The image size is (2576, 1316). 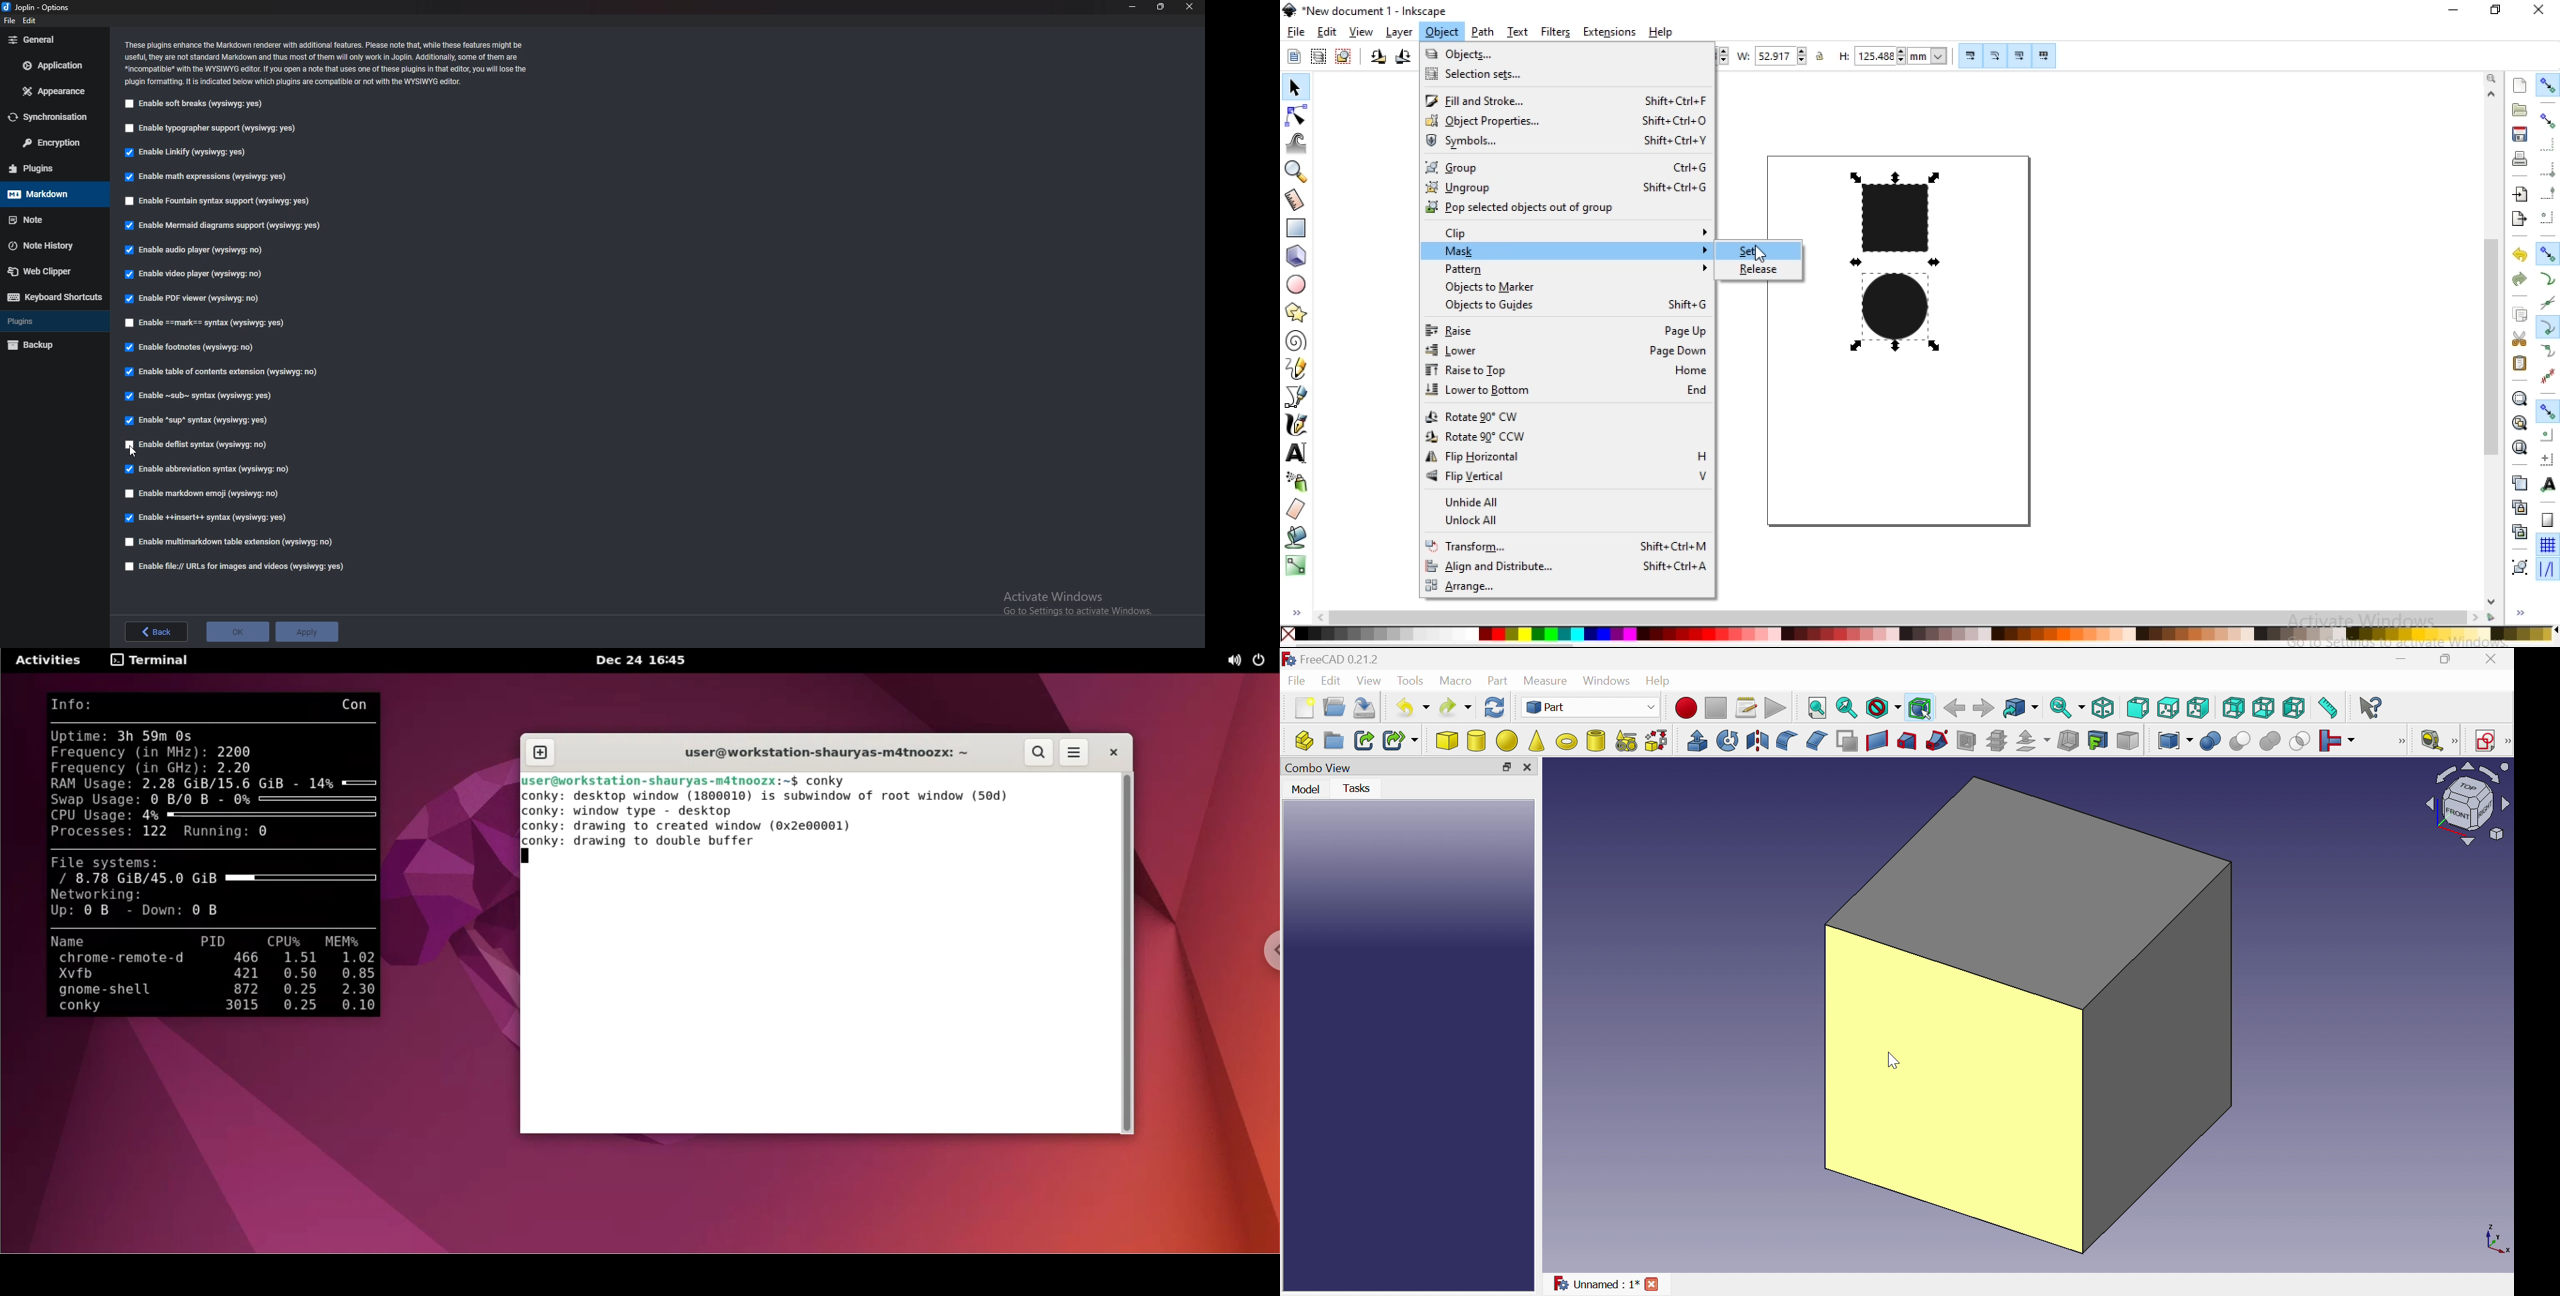 What do you see at coordinates (1626, 741) in the screenshot?
I see `Create primitives...` at bounding box center [1626, 741].